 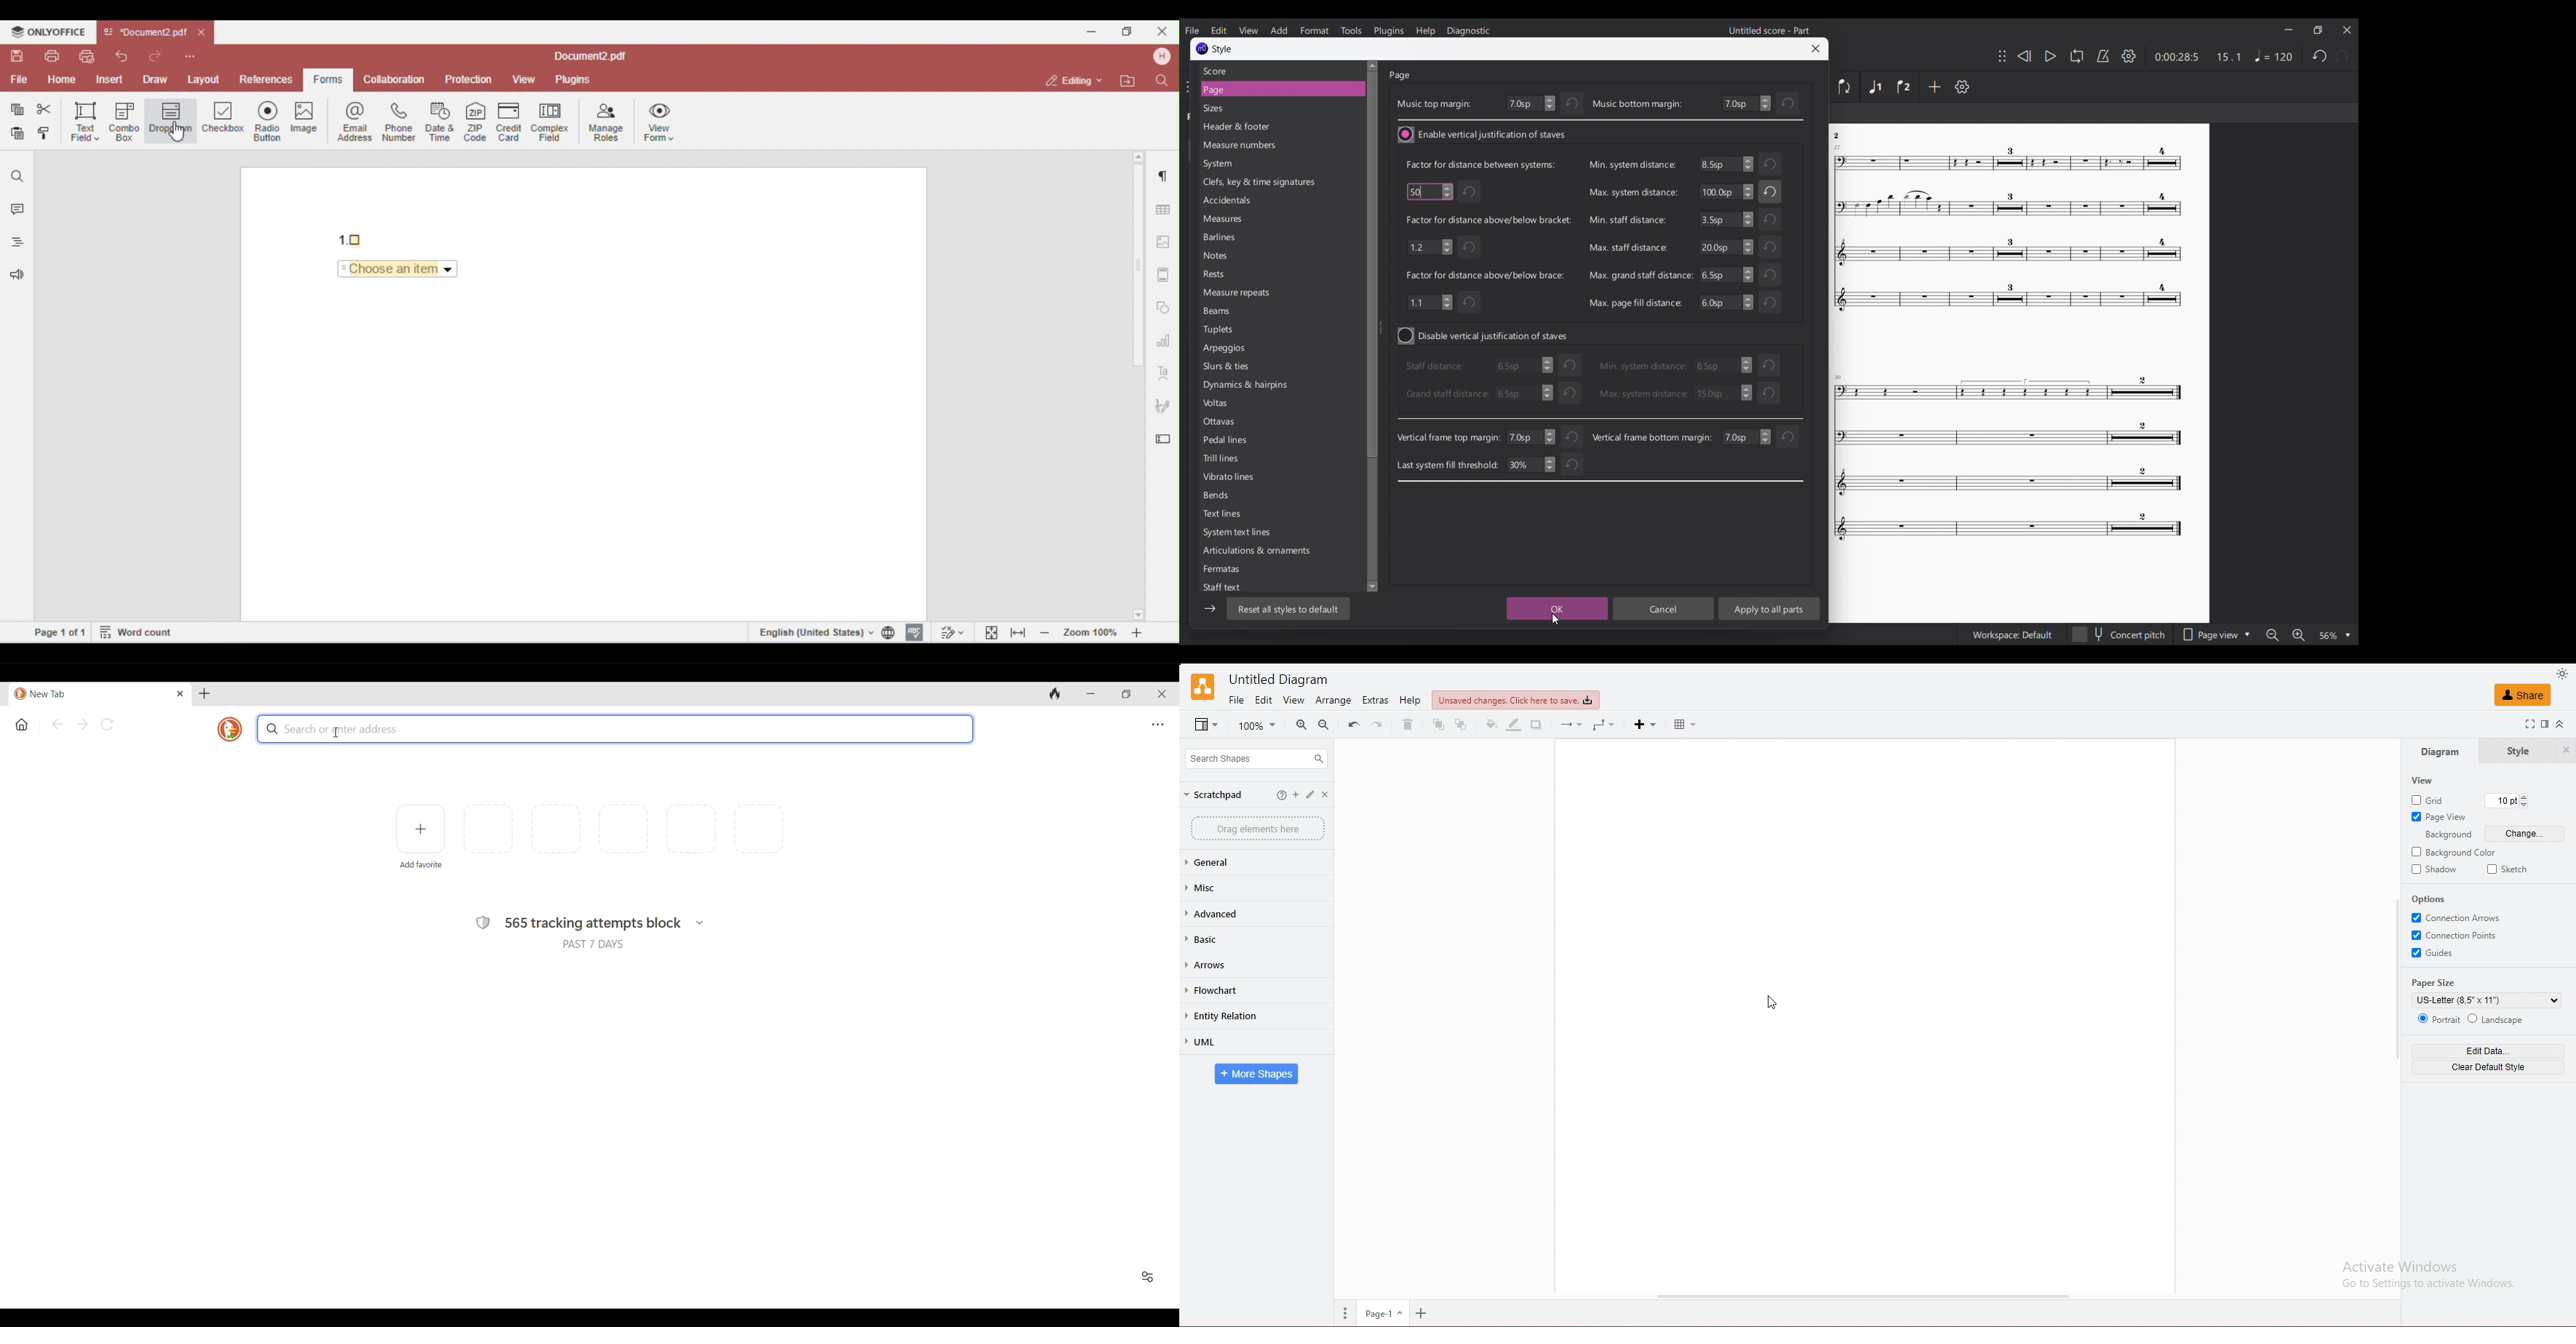 What do you see at coordinates (1770, 30) in the screenshot?
I see `Untitled score - Part` at bounding box center [1770, 30].